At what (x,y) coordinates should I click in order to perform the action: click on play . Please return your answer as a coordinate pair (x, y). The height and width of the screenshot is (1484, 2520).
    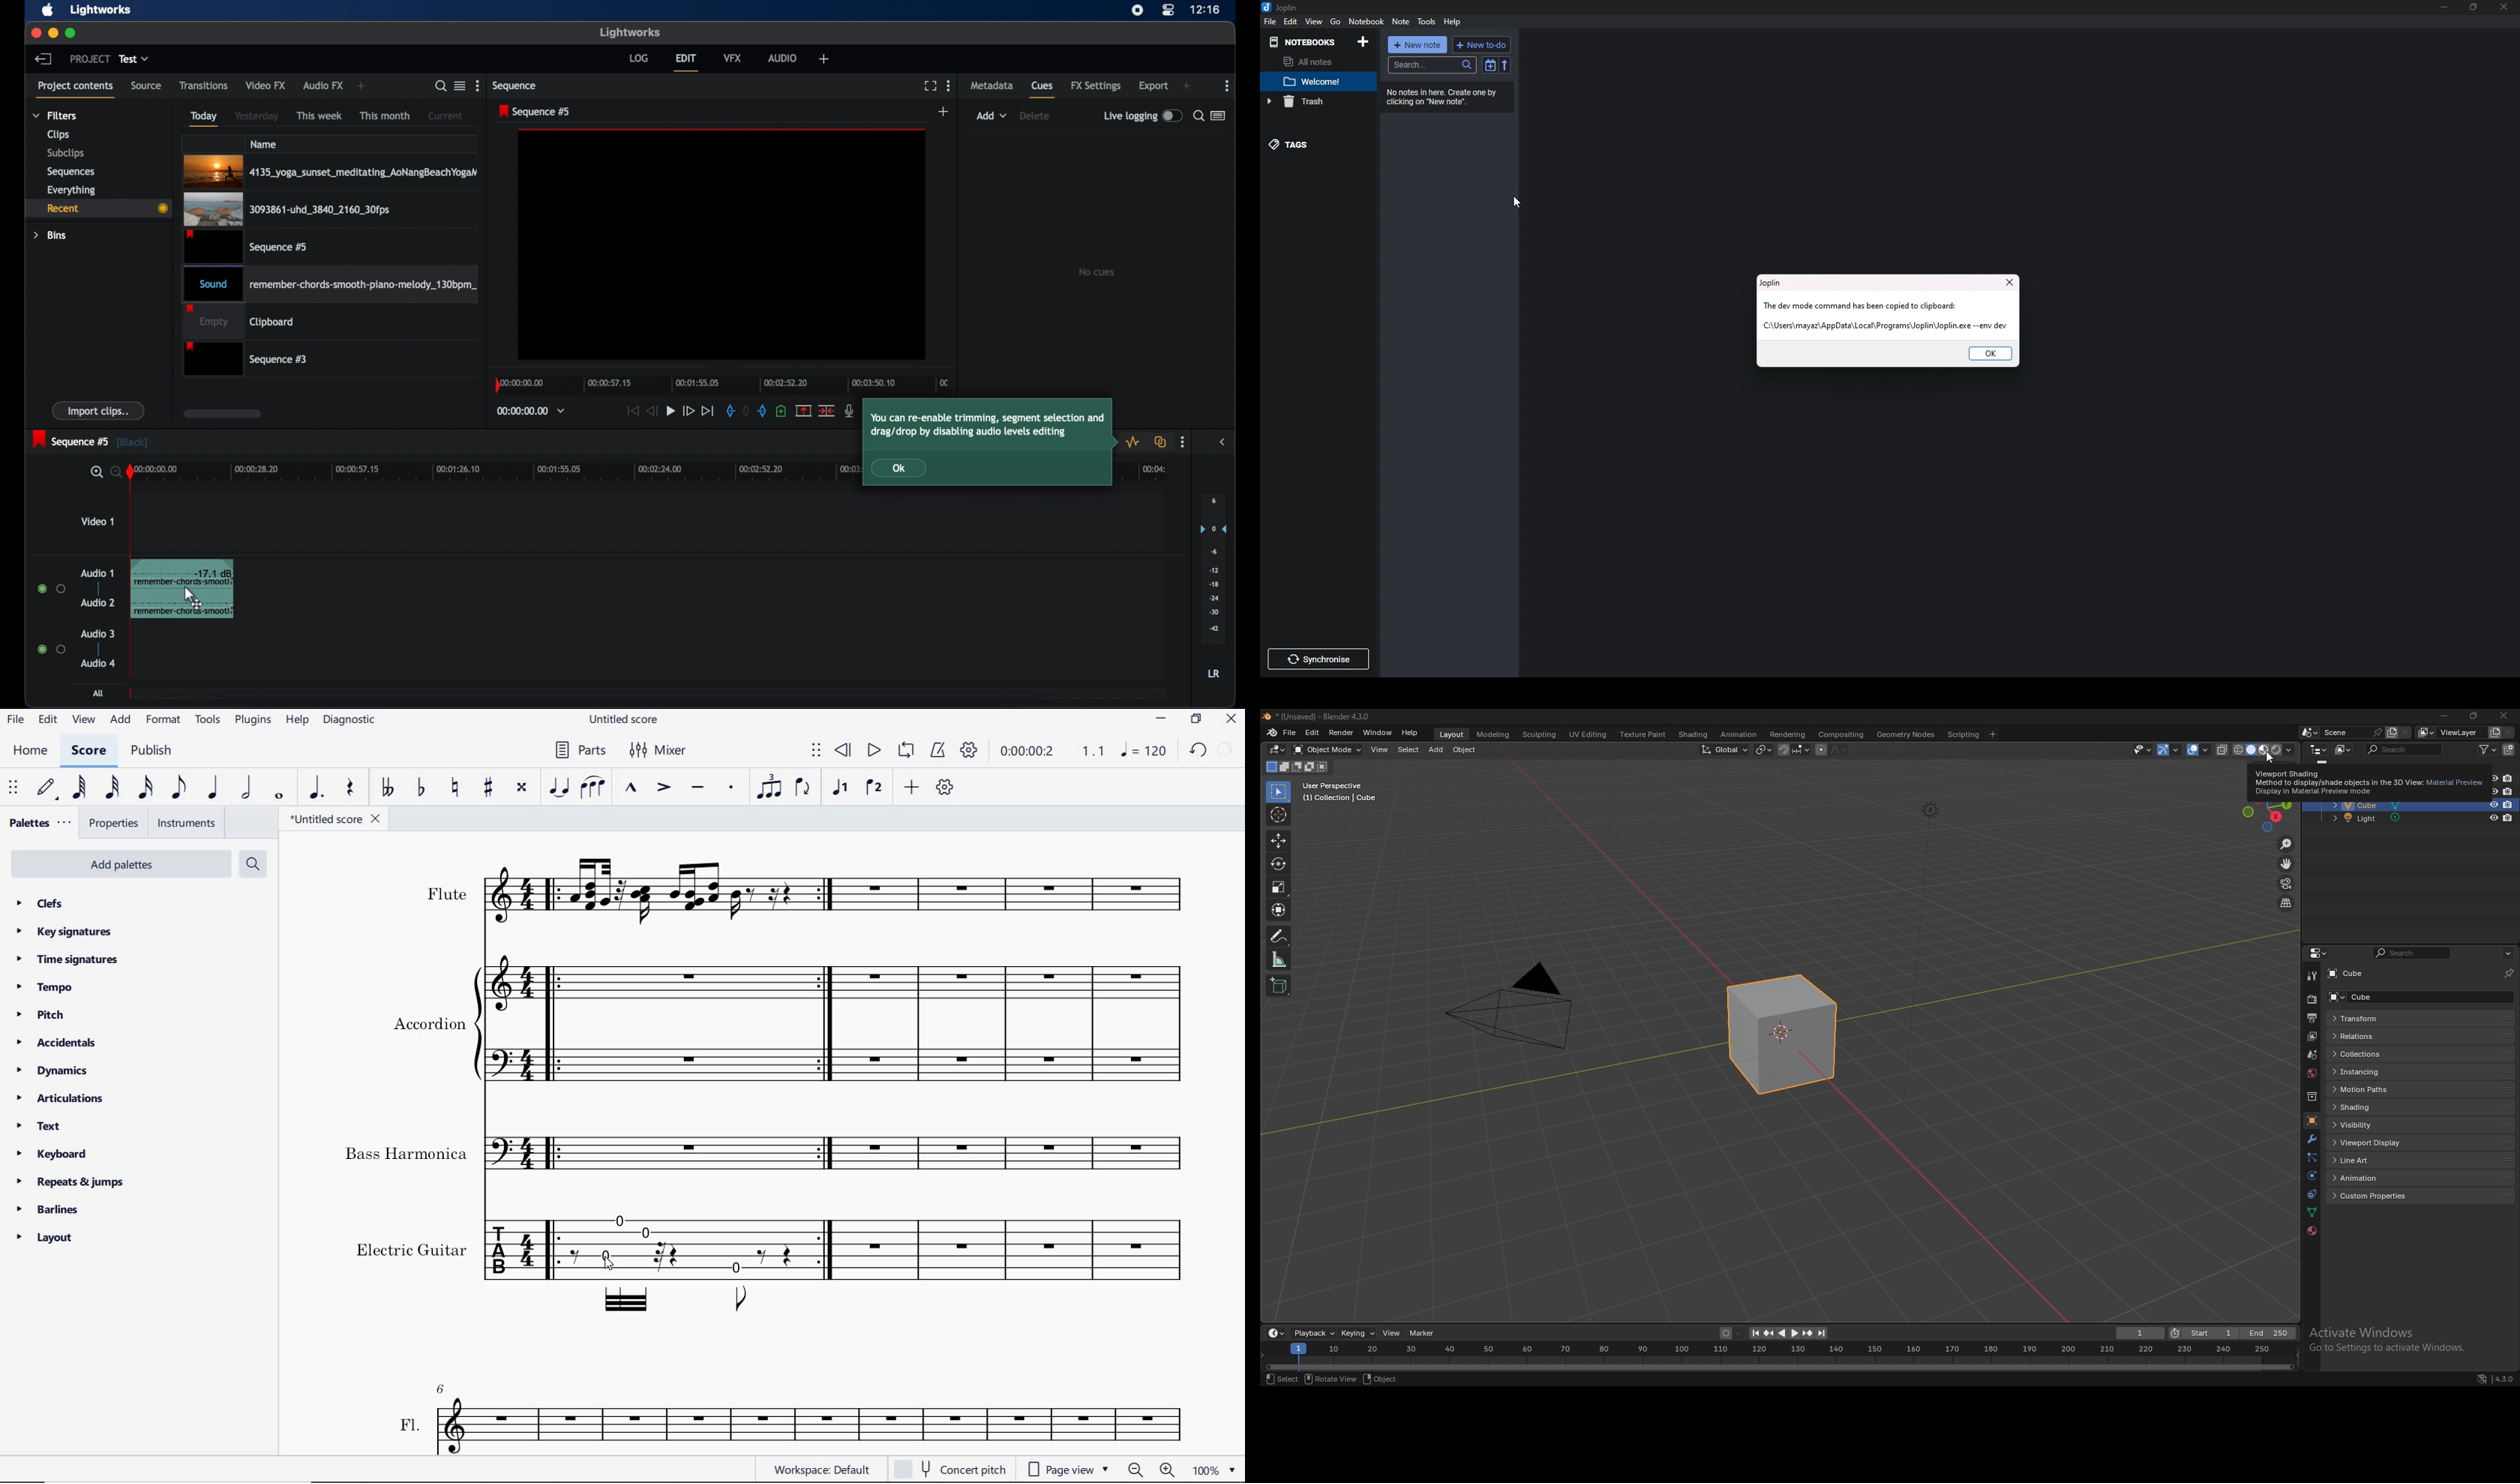
    Looking at the image, I should click on (671, 412).